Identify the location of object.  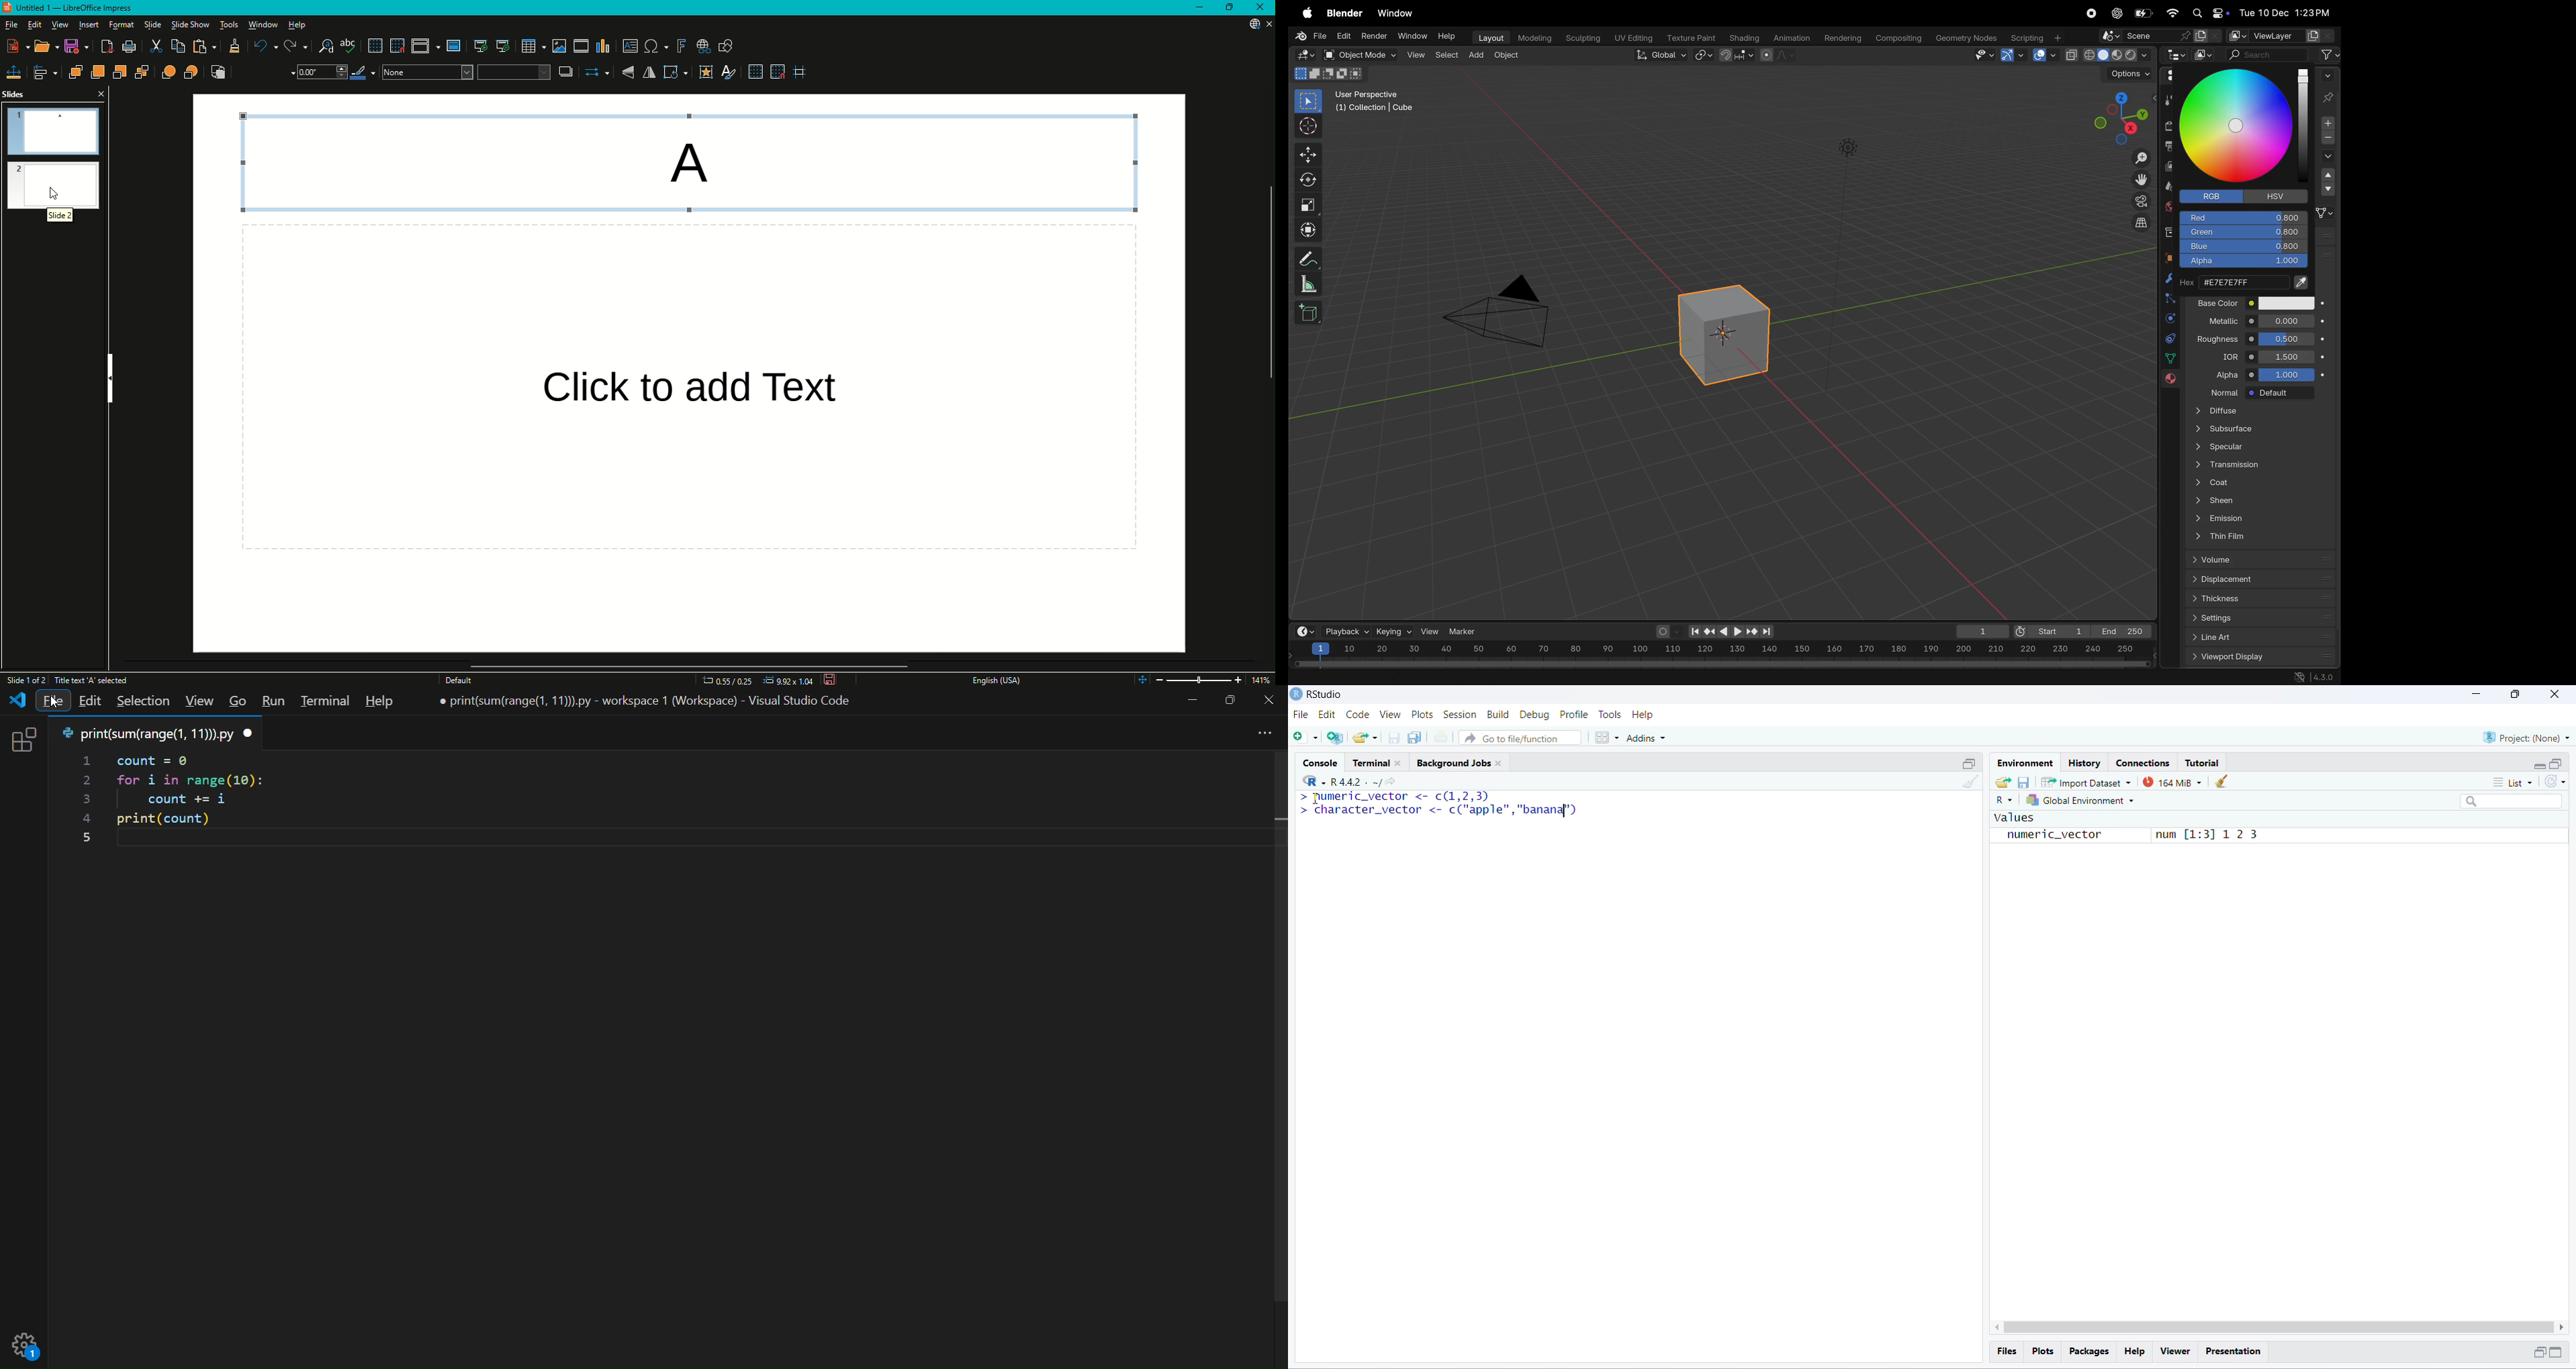
(1507, 56).